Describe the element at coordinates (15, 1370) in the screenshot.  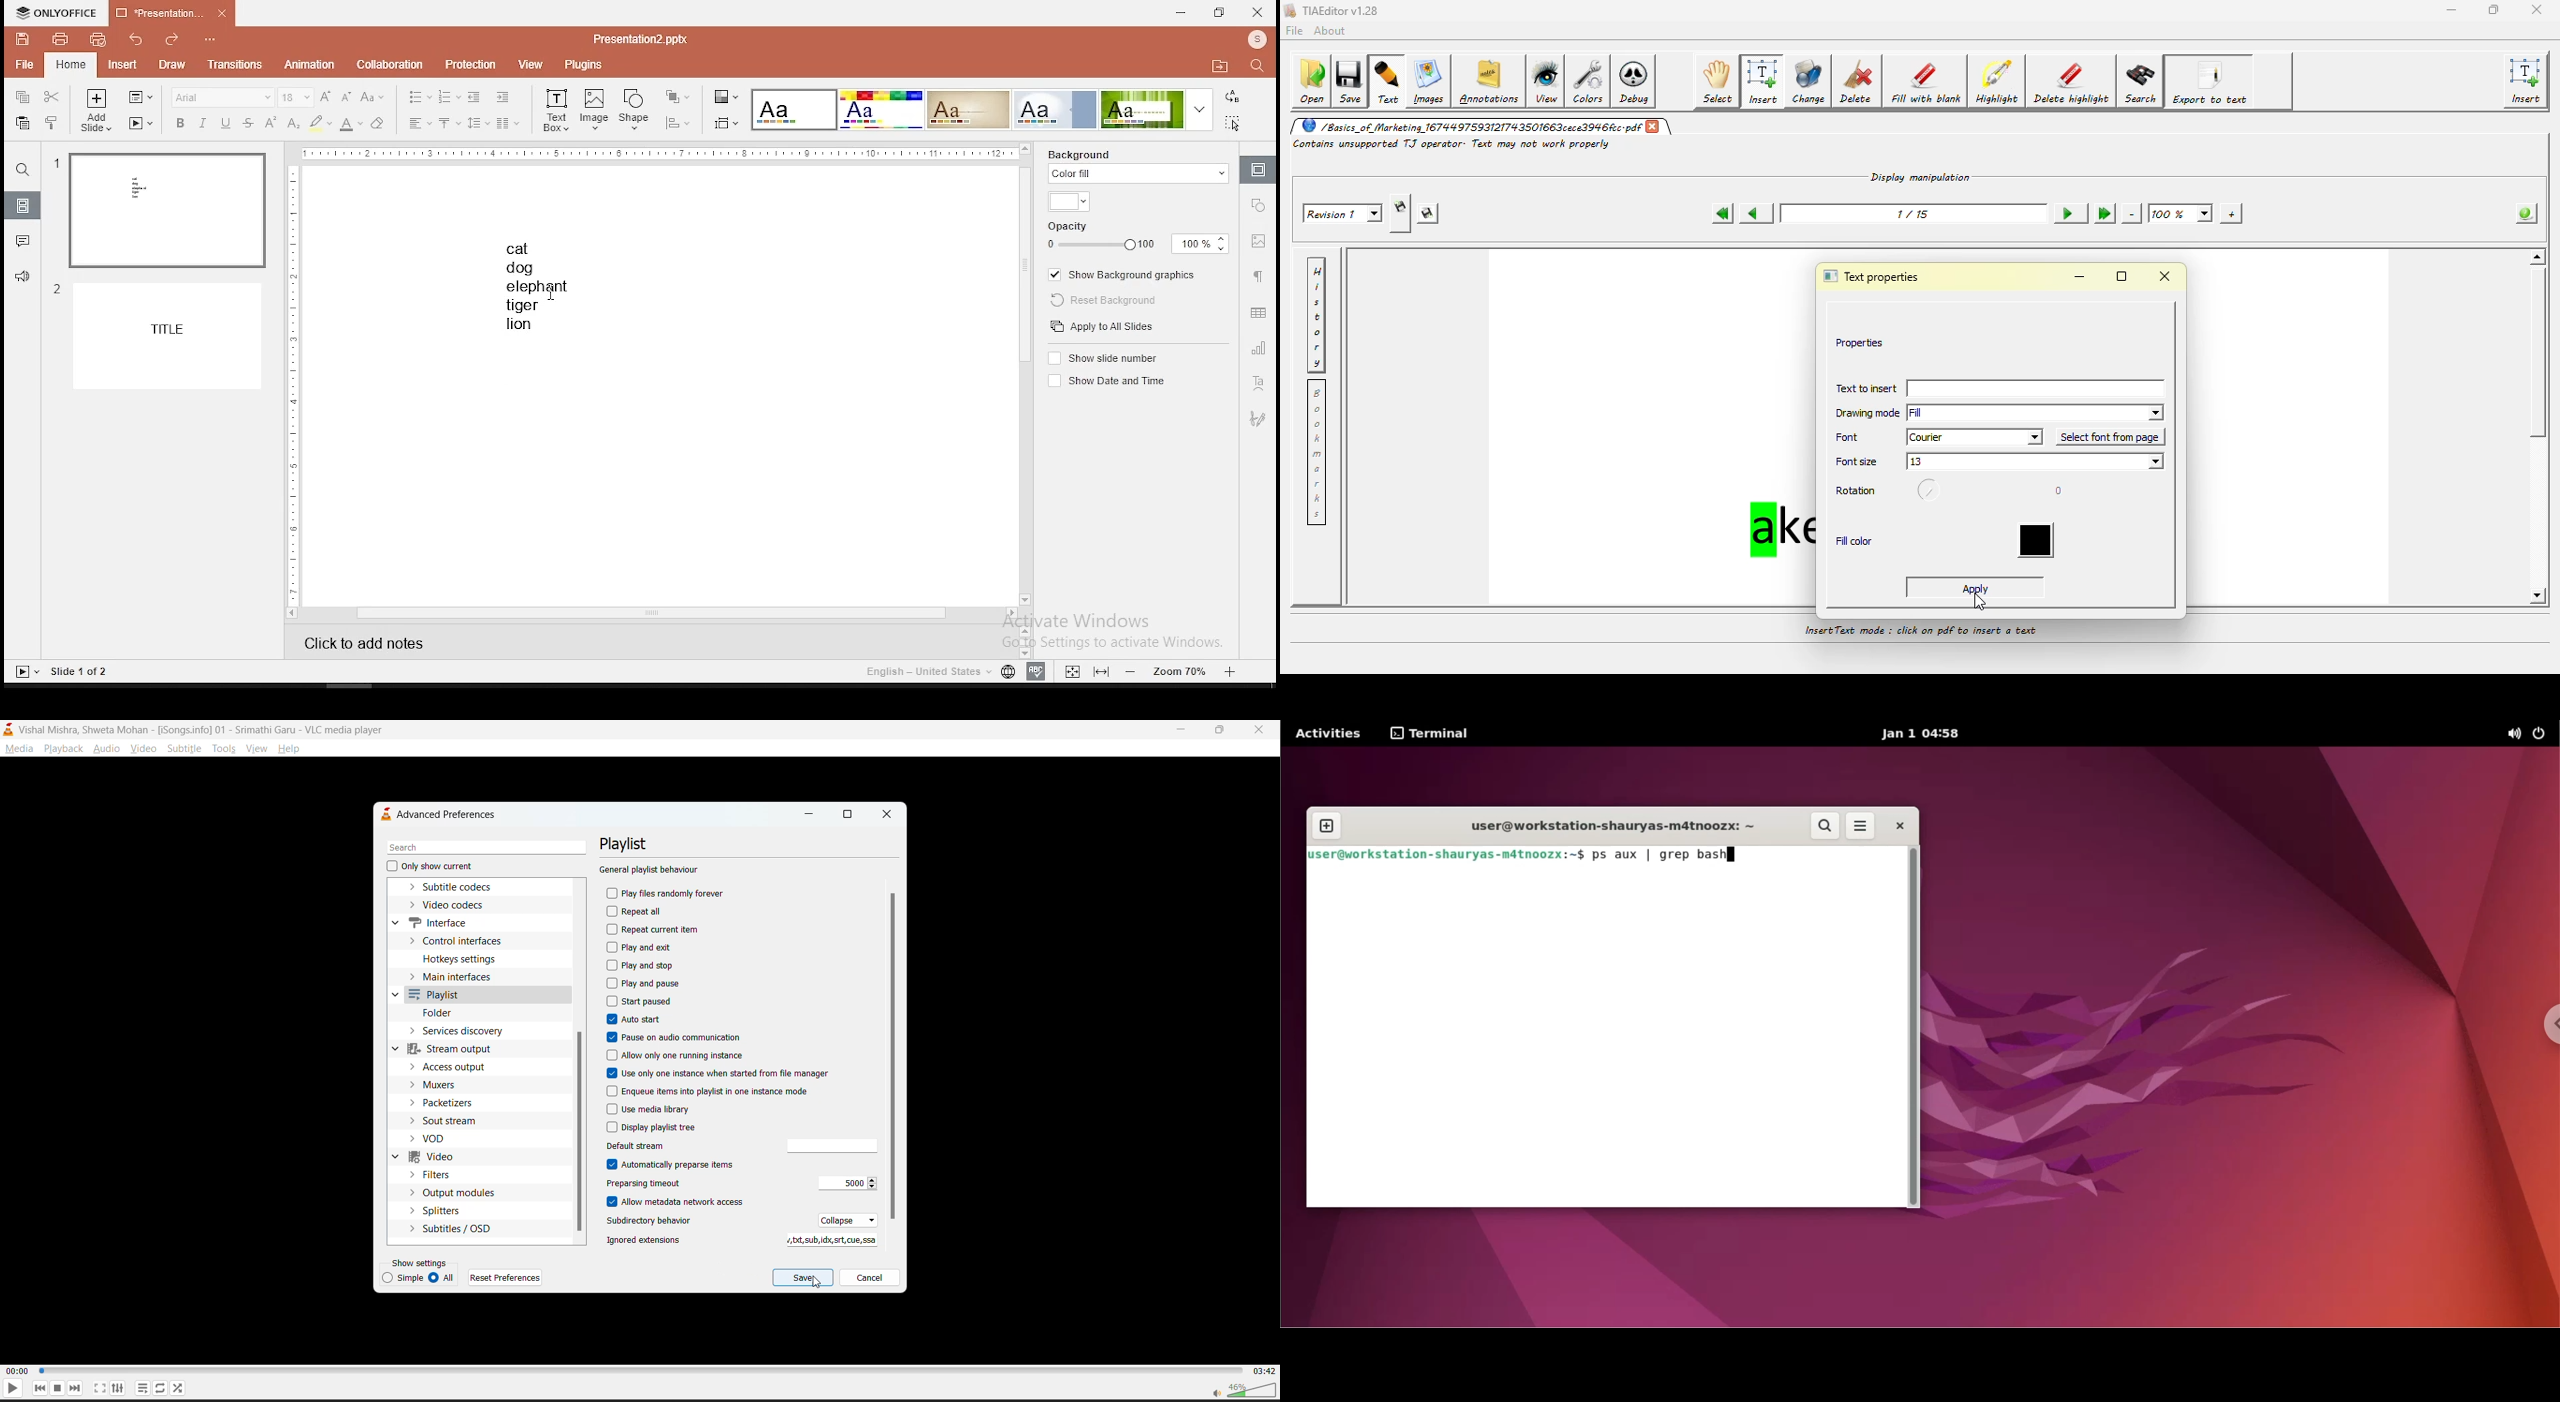
I see `00:00` at that location.